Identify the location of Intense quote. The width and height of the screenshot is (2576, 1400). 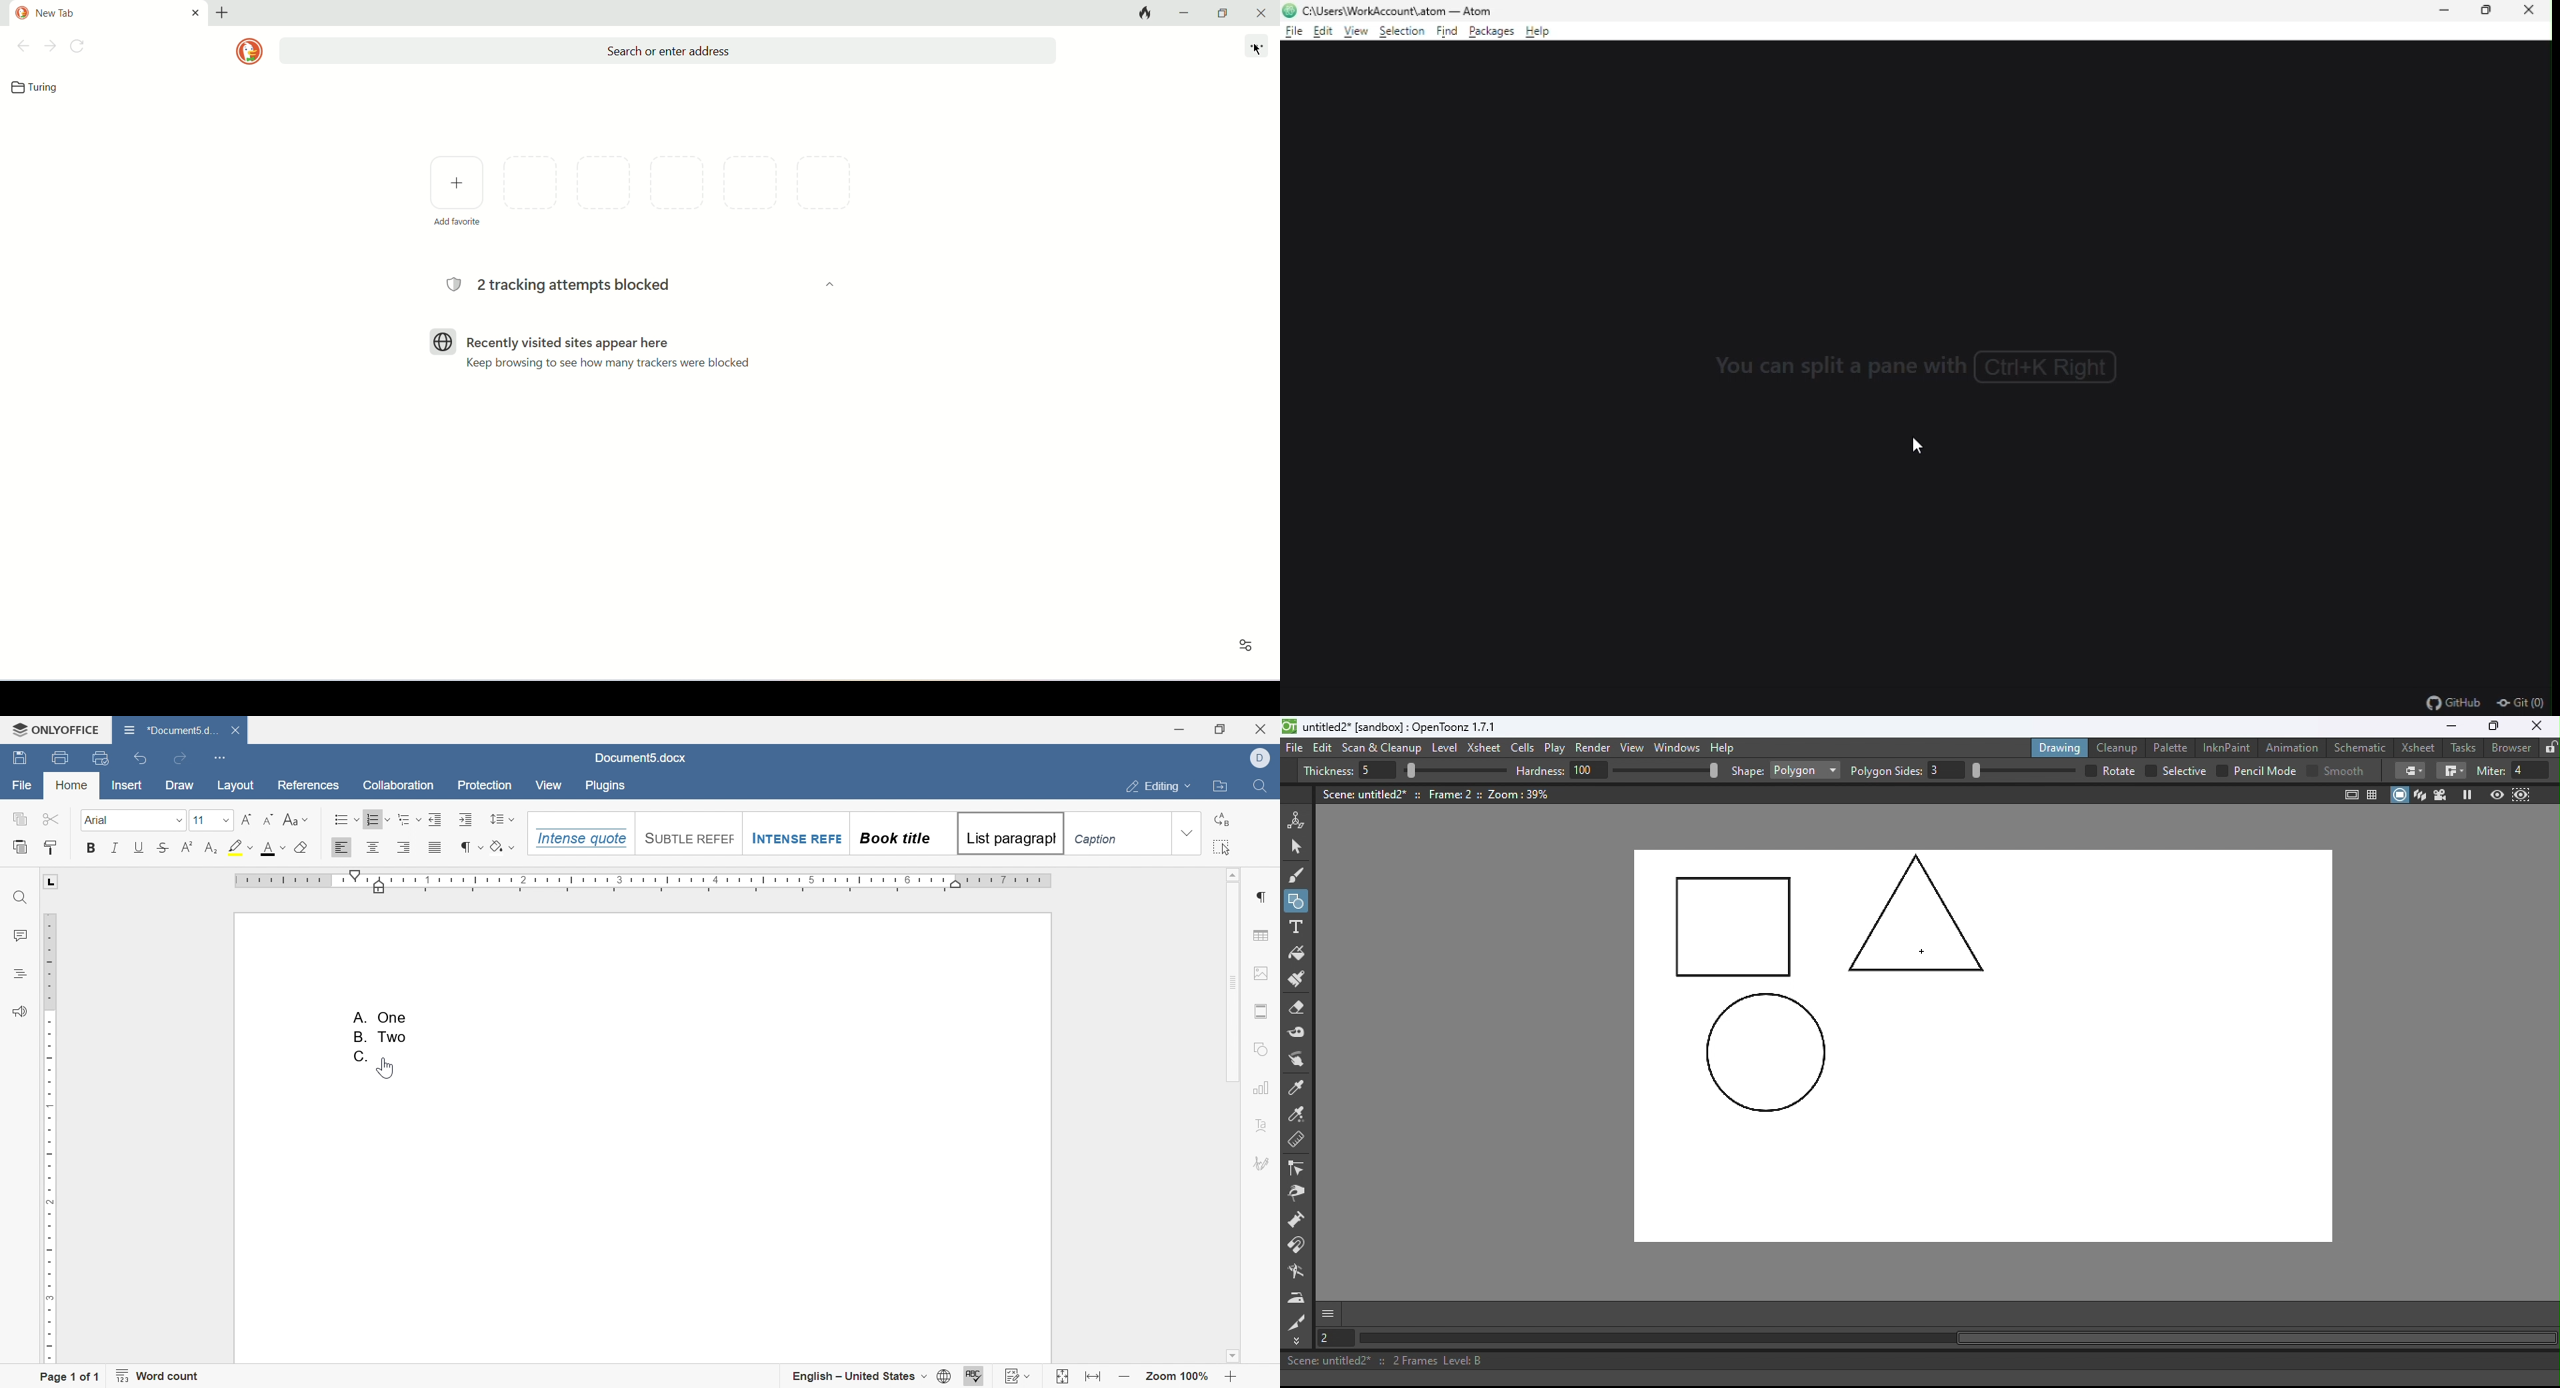
(579, 838).